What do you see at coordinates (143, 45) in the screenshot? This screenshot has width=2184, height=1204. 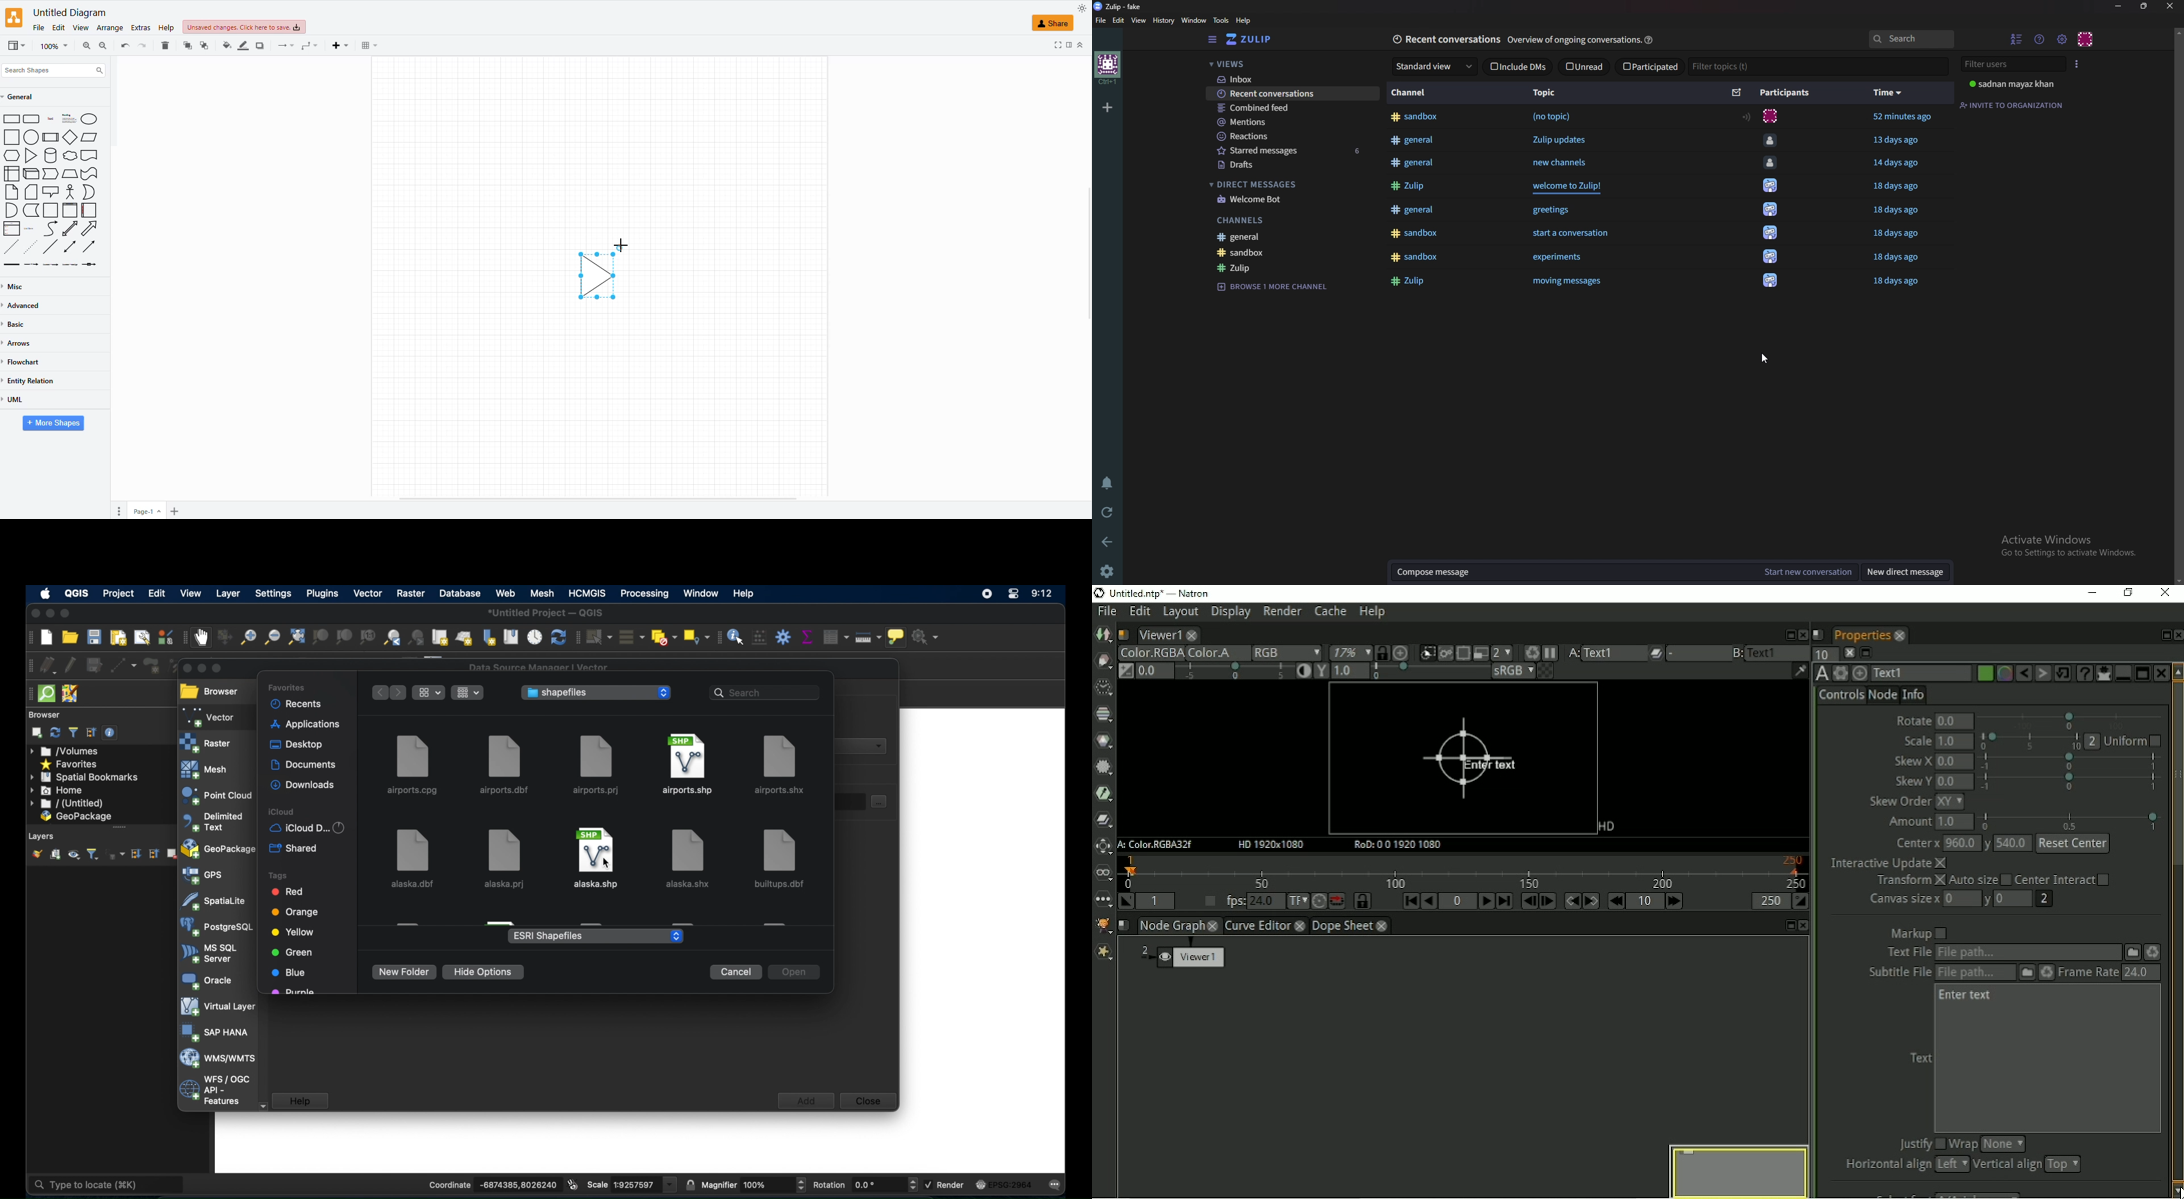 I see `undo` at bounding box center [143, 45].